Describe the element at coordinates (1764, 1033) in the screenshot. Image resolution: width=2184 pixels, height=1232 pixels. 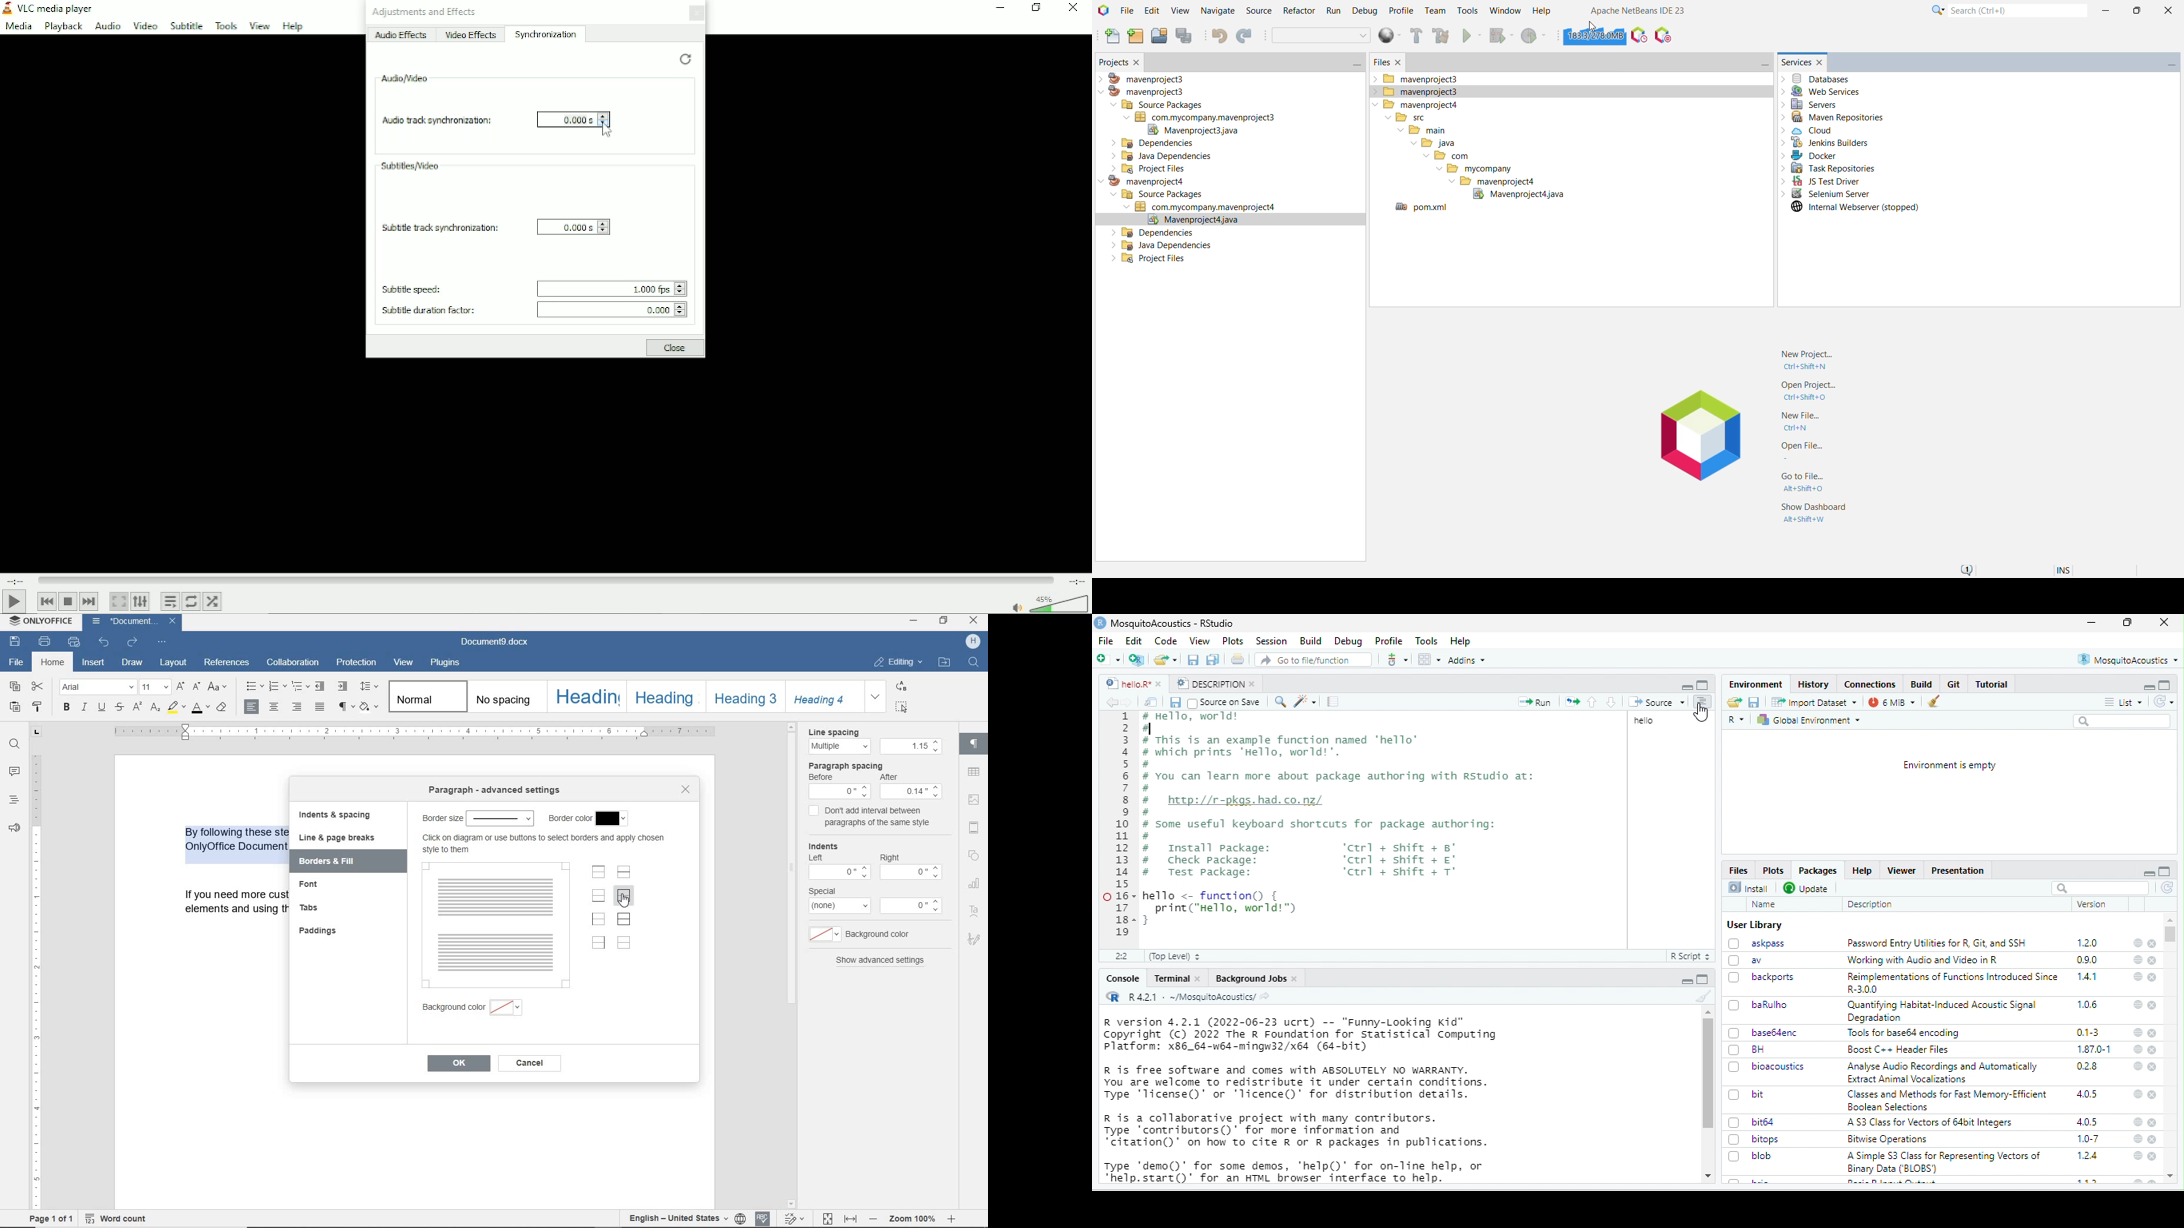
I see `base64enc` at that location.